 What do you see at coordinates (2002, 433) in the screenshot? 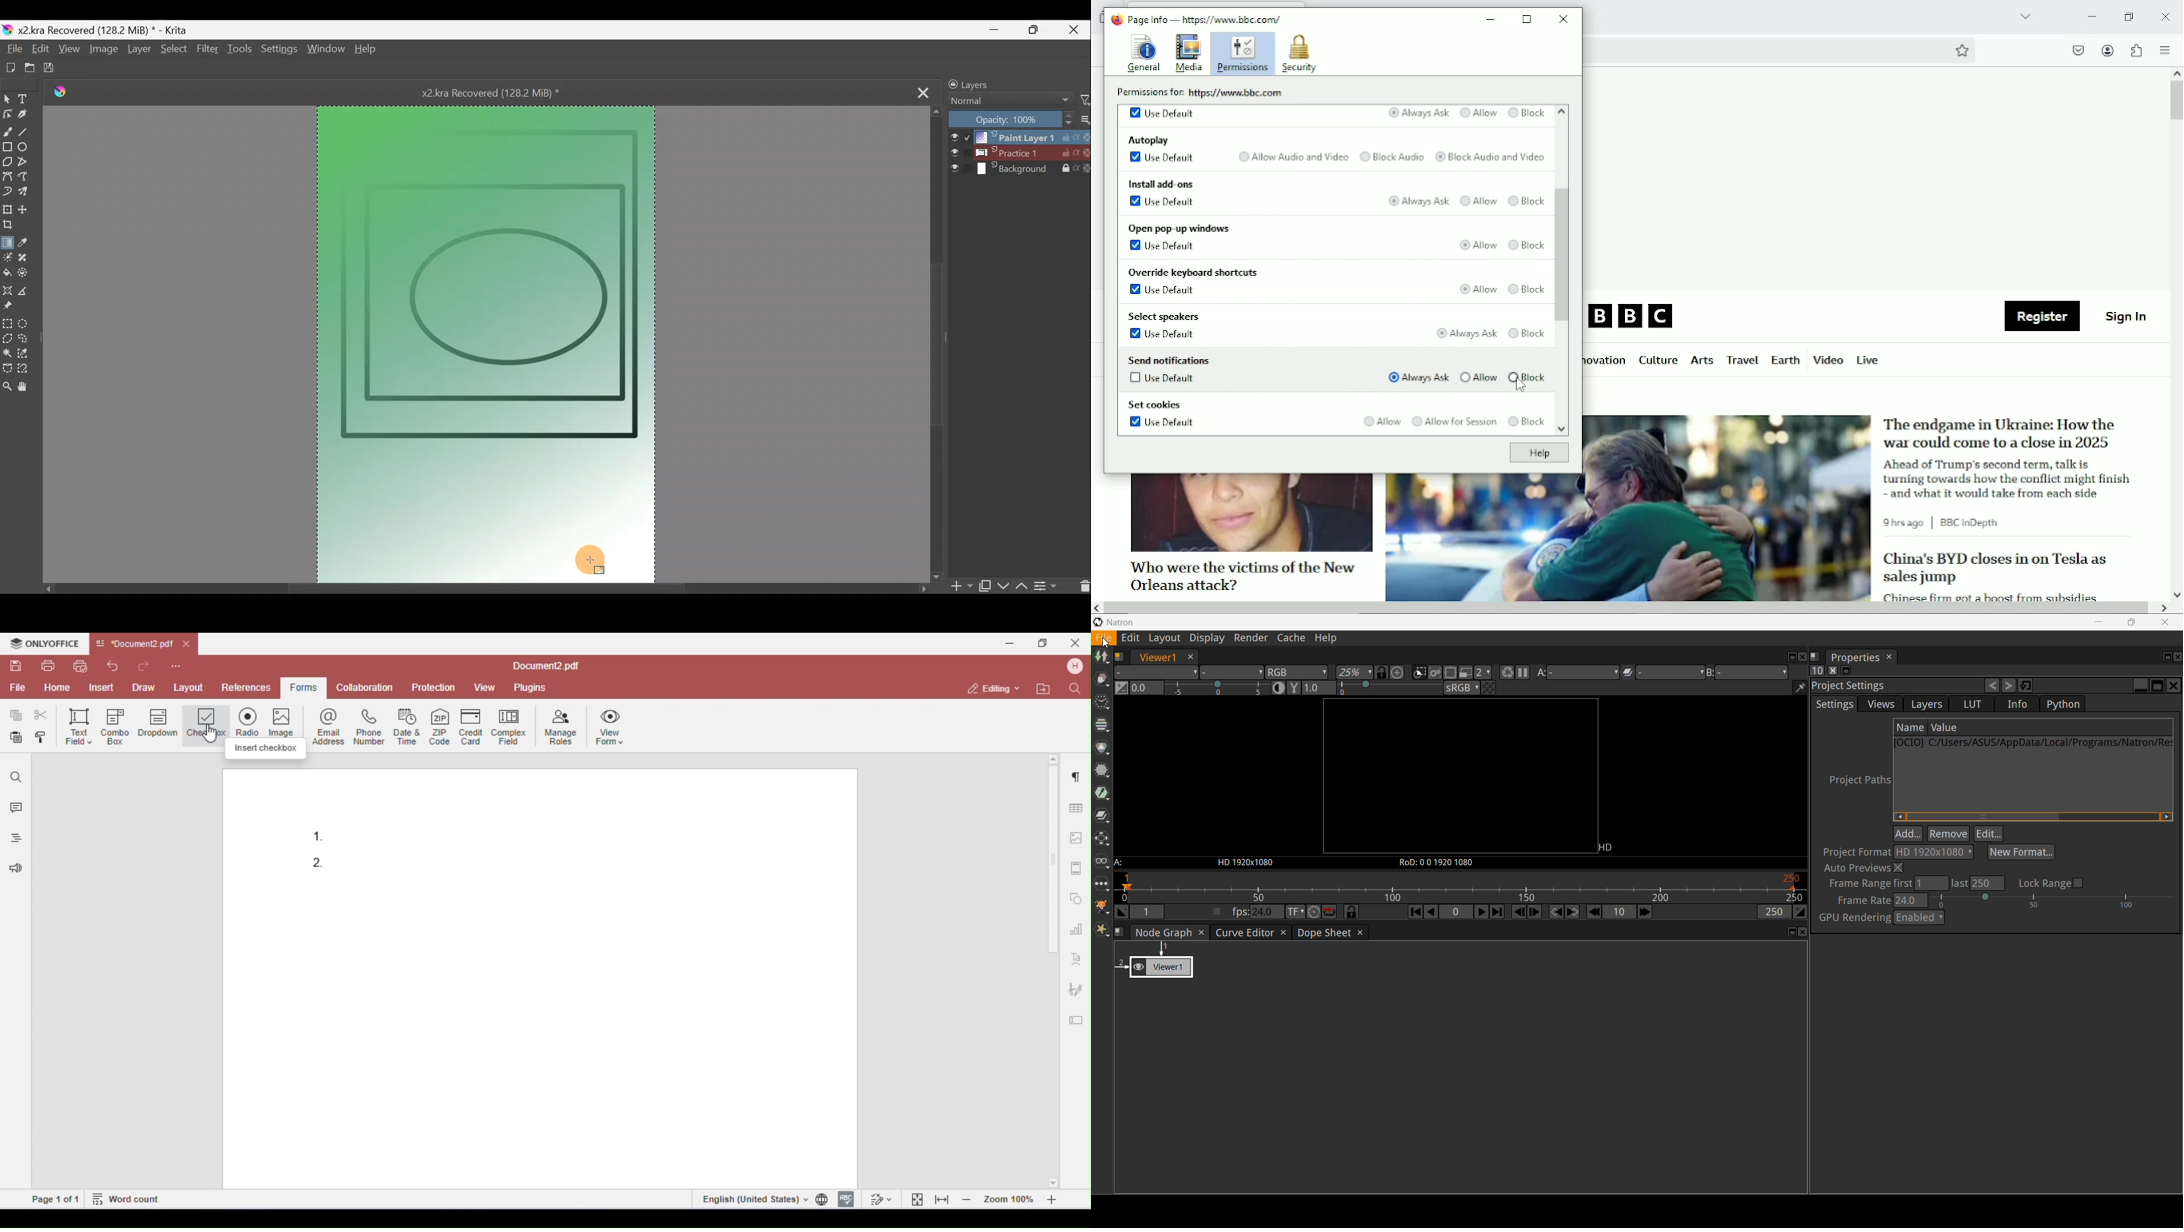
I see `The endgame in Ukraine: How the war could come to a close in 2025` at bounding box center [2002, 433].